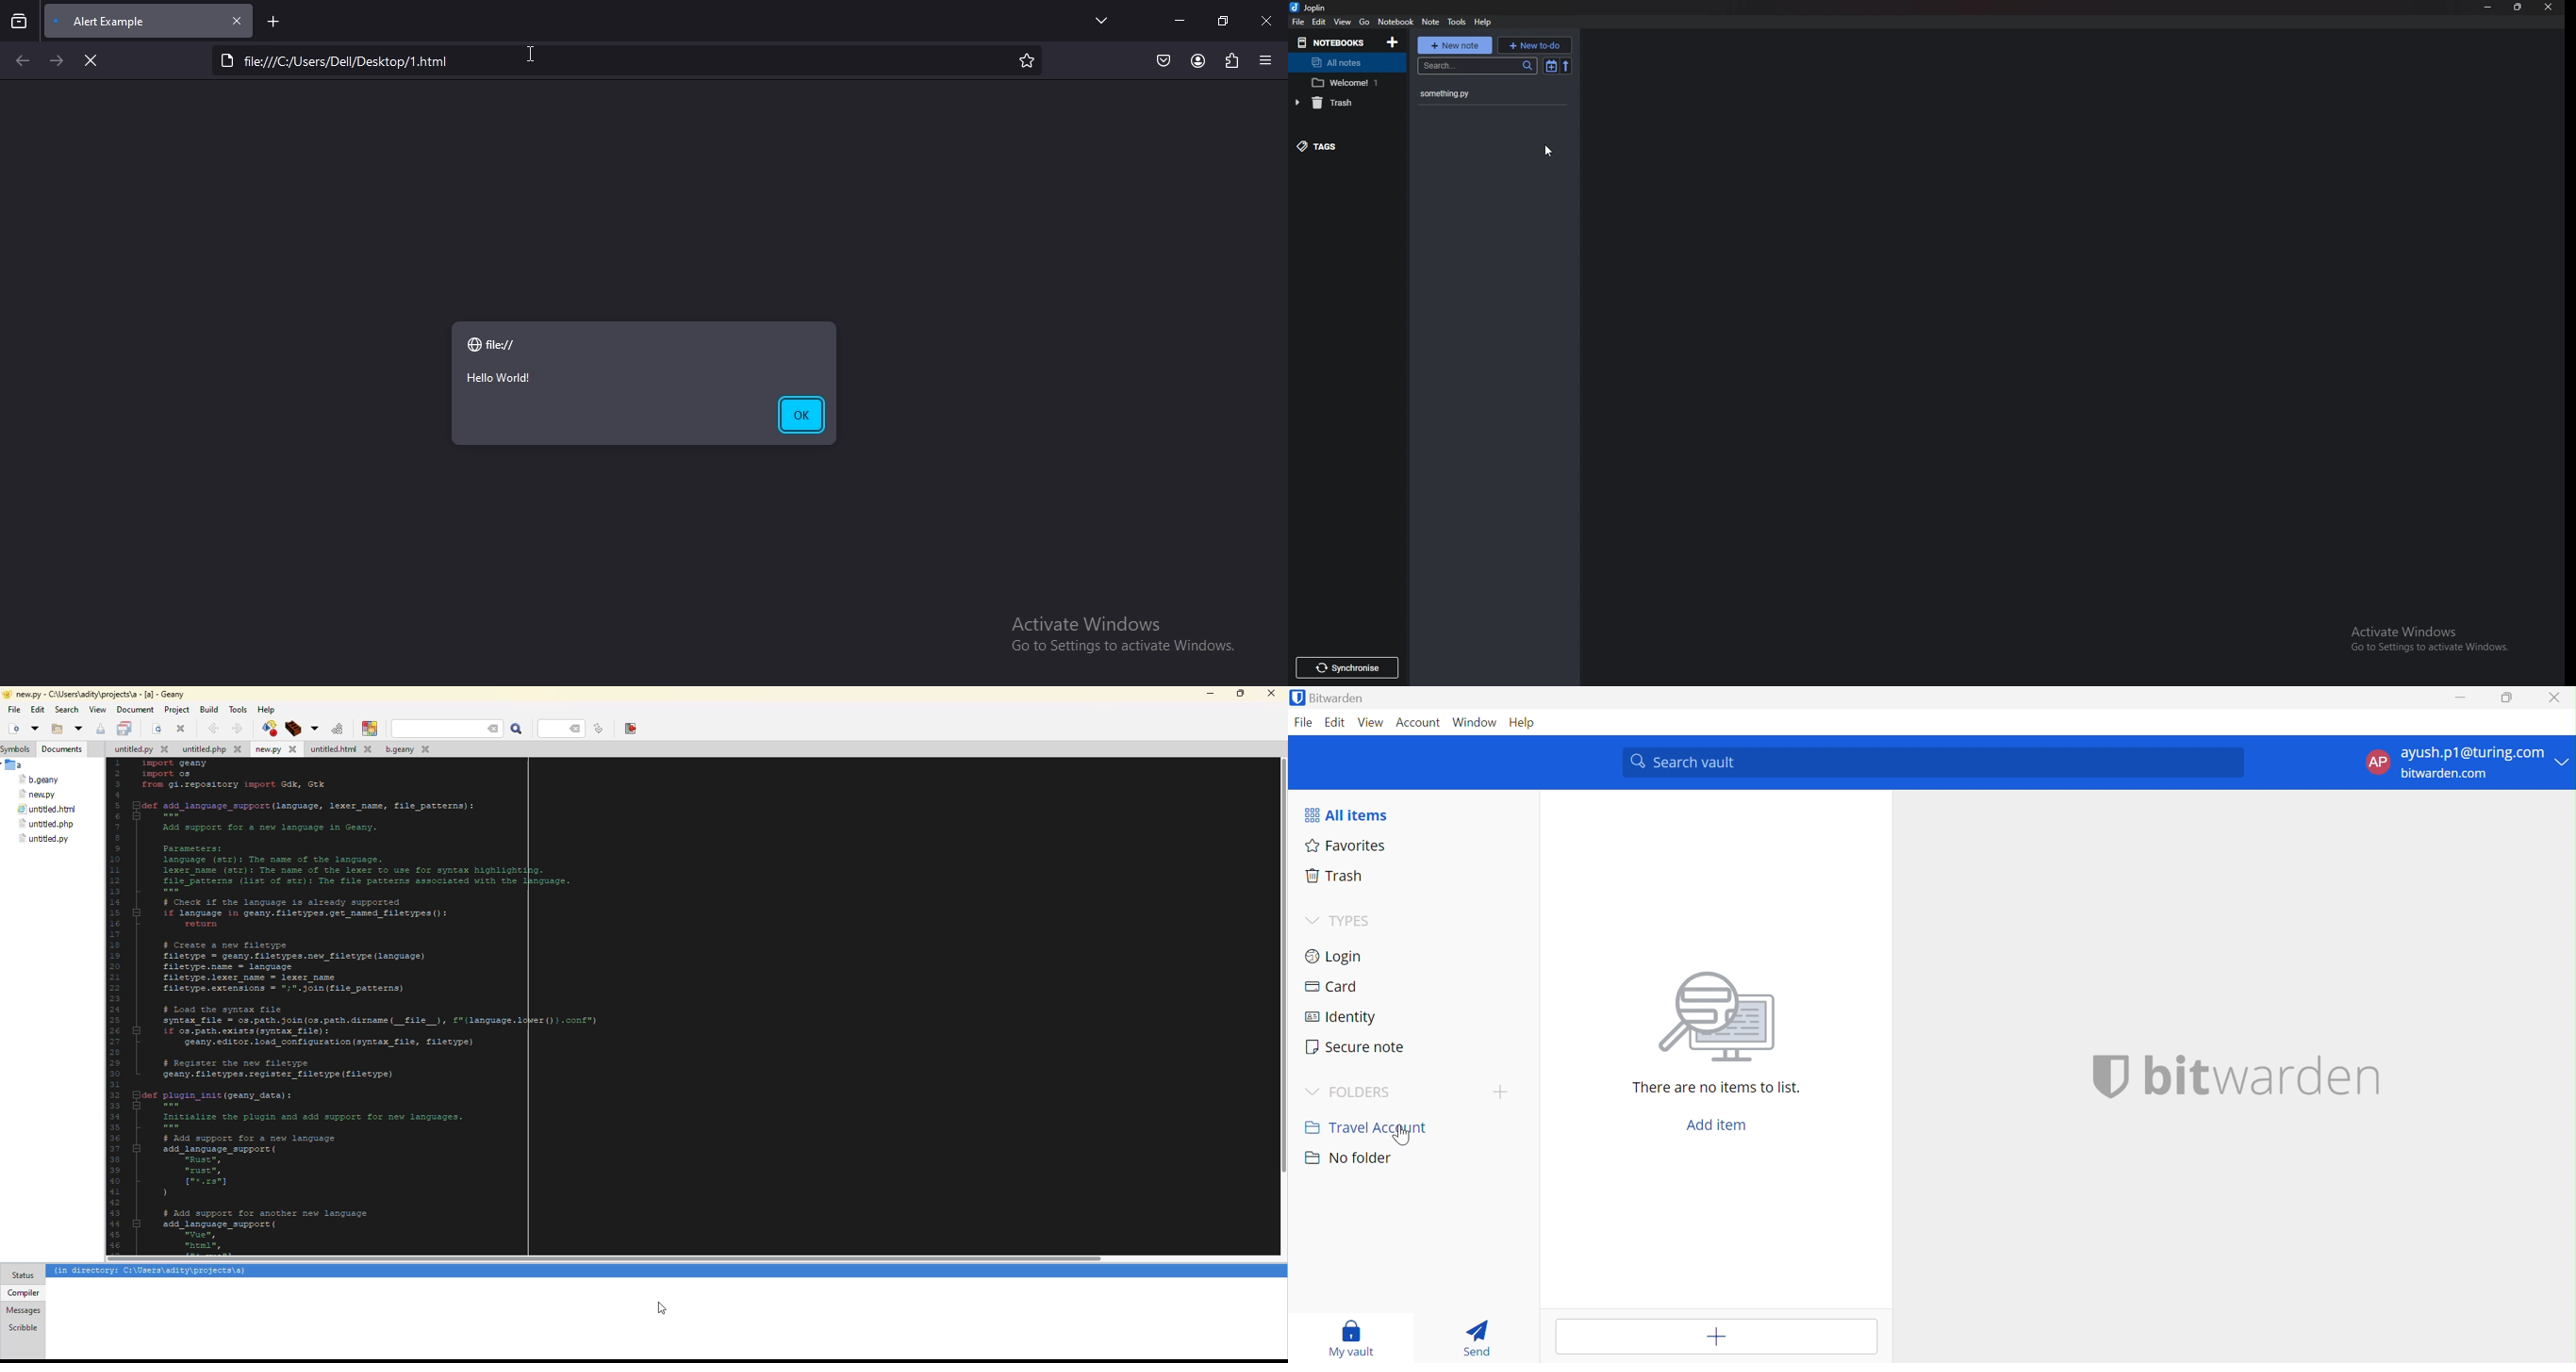 This screenshot has height=1372, width=2576. I want to click on New note, so click(1455, 46).